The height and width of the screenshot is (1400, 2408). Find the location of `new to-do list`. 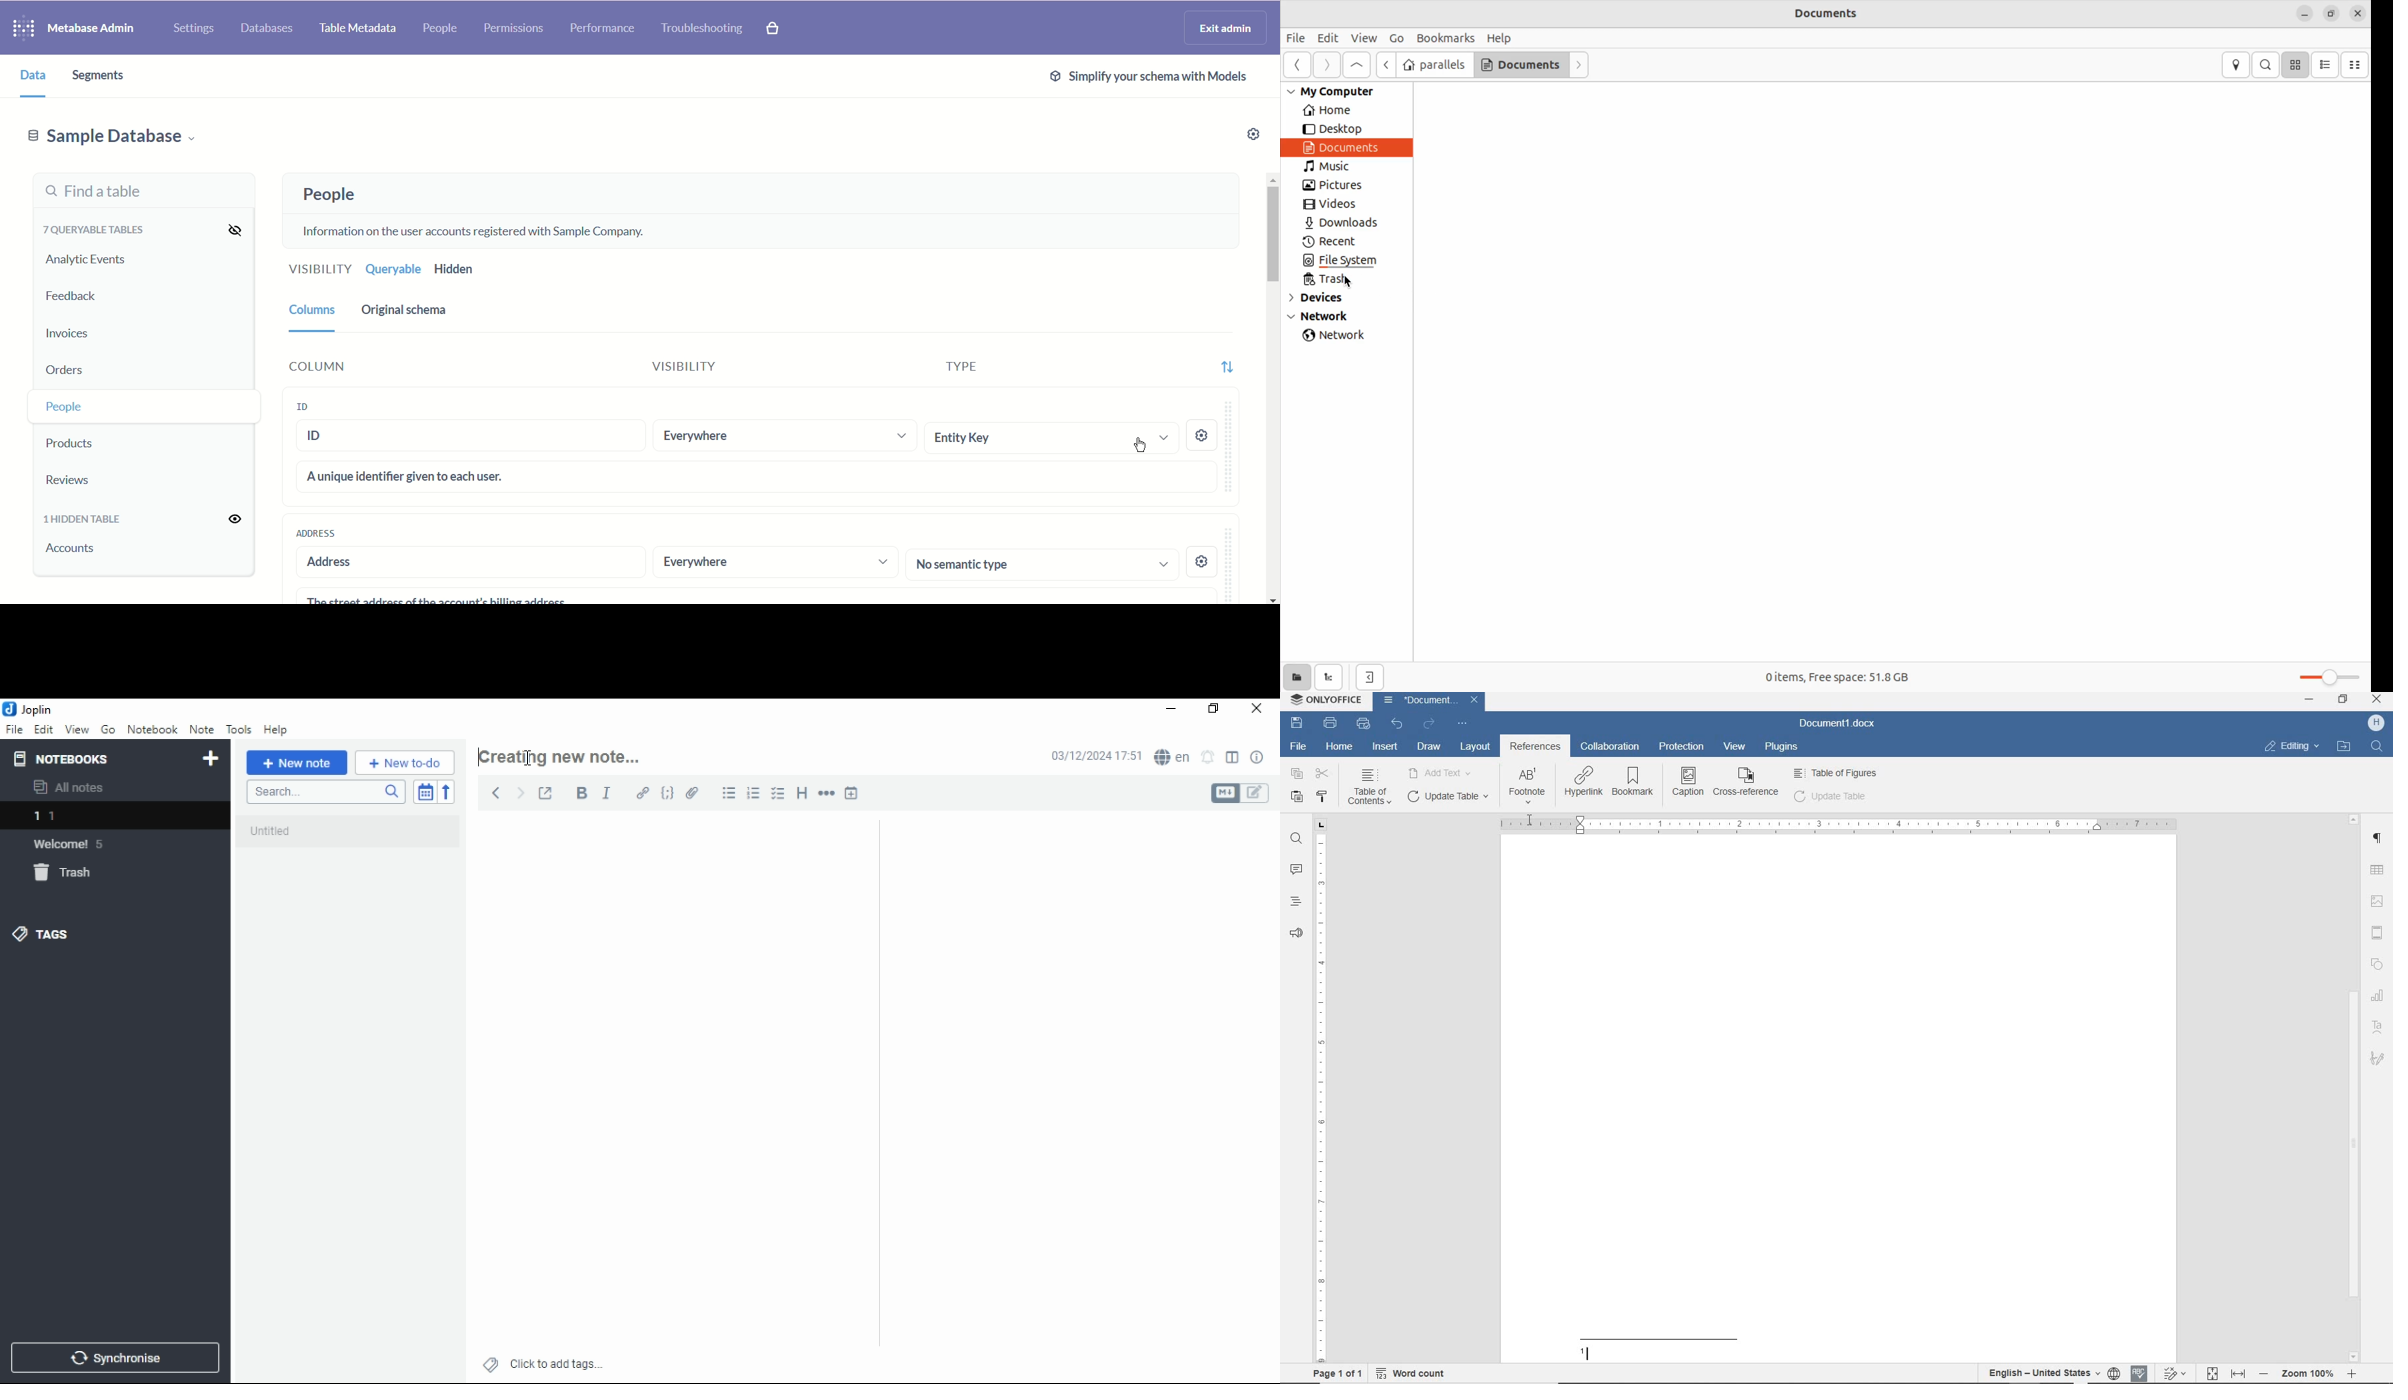

new to-do list is located at coordinates (405, 763).